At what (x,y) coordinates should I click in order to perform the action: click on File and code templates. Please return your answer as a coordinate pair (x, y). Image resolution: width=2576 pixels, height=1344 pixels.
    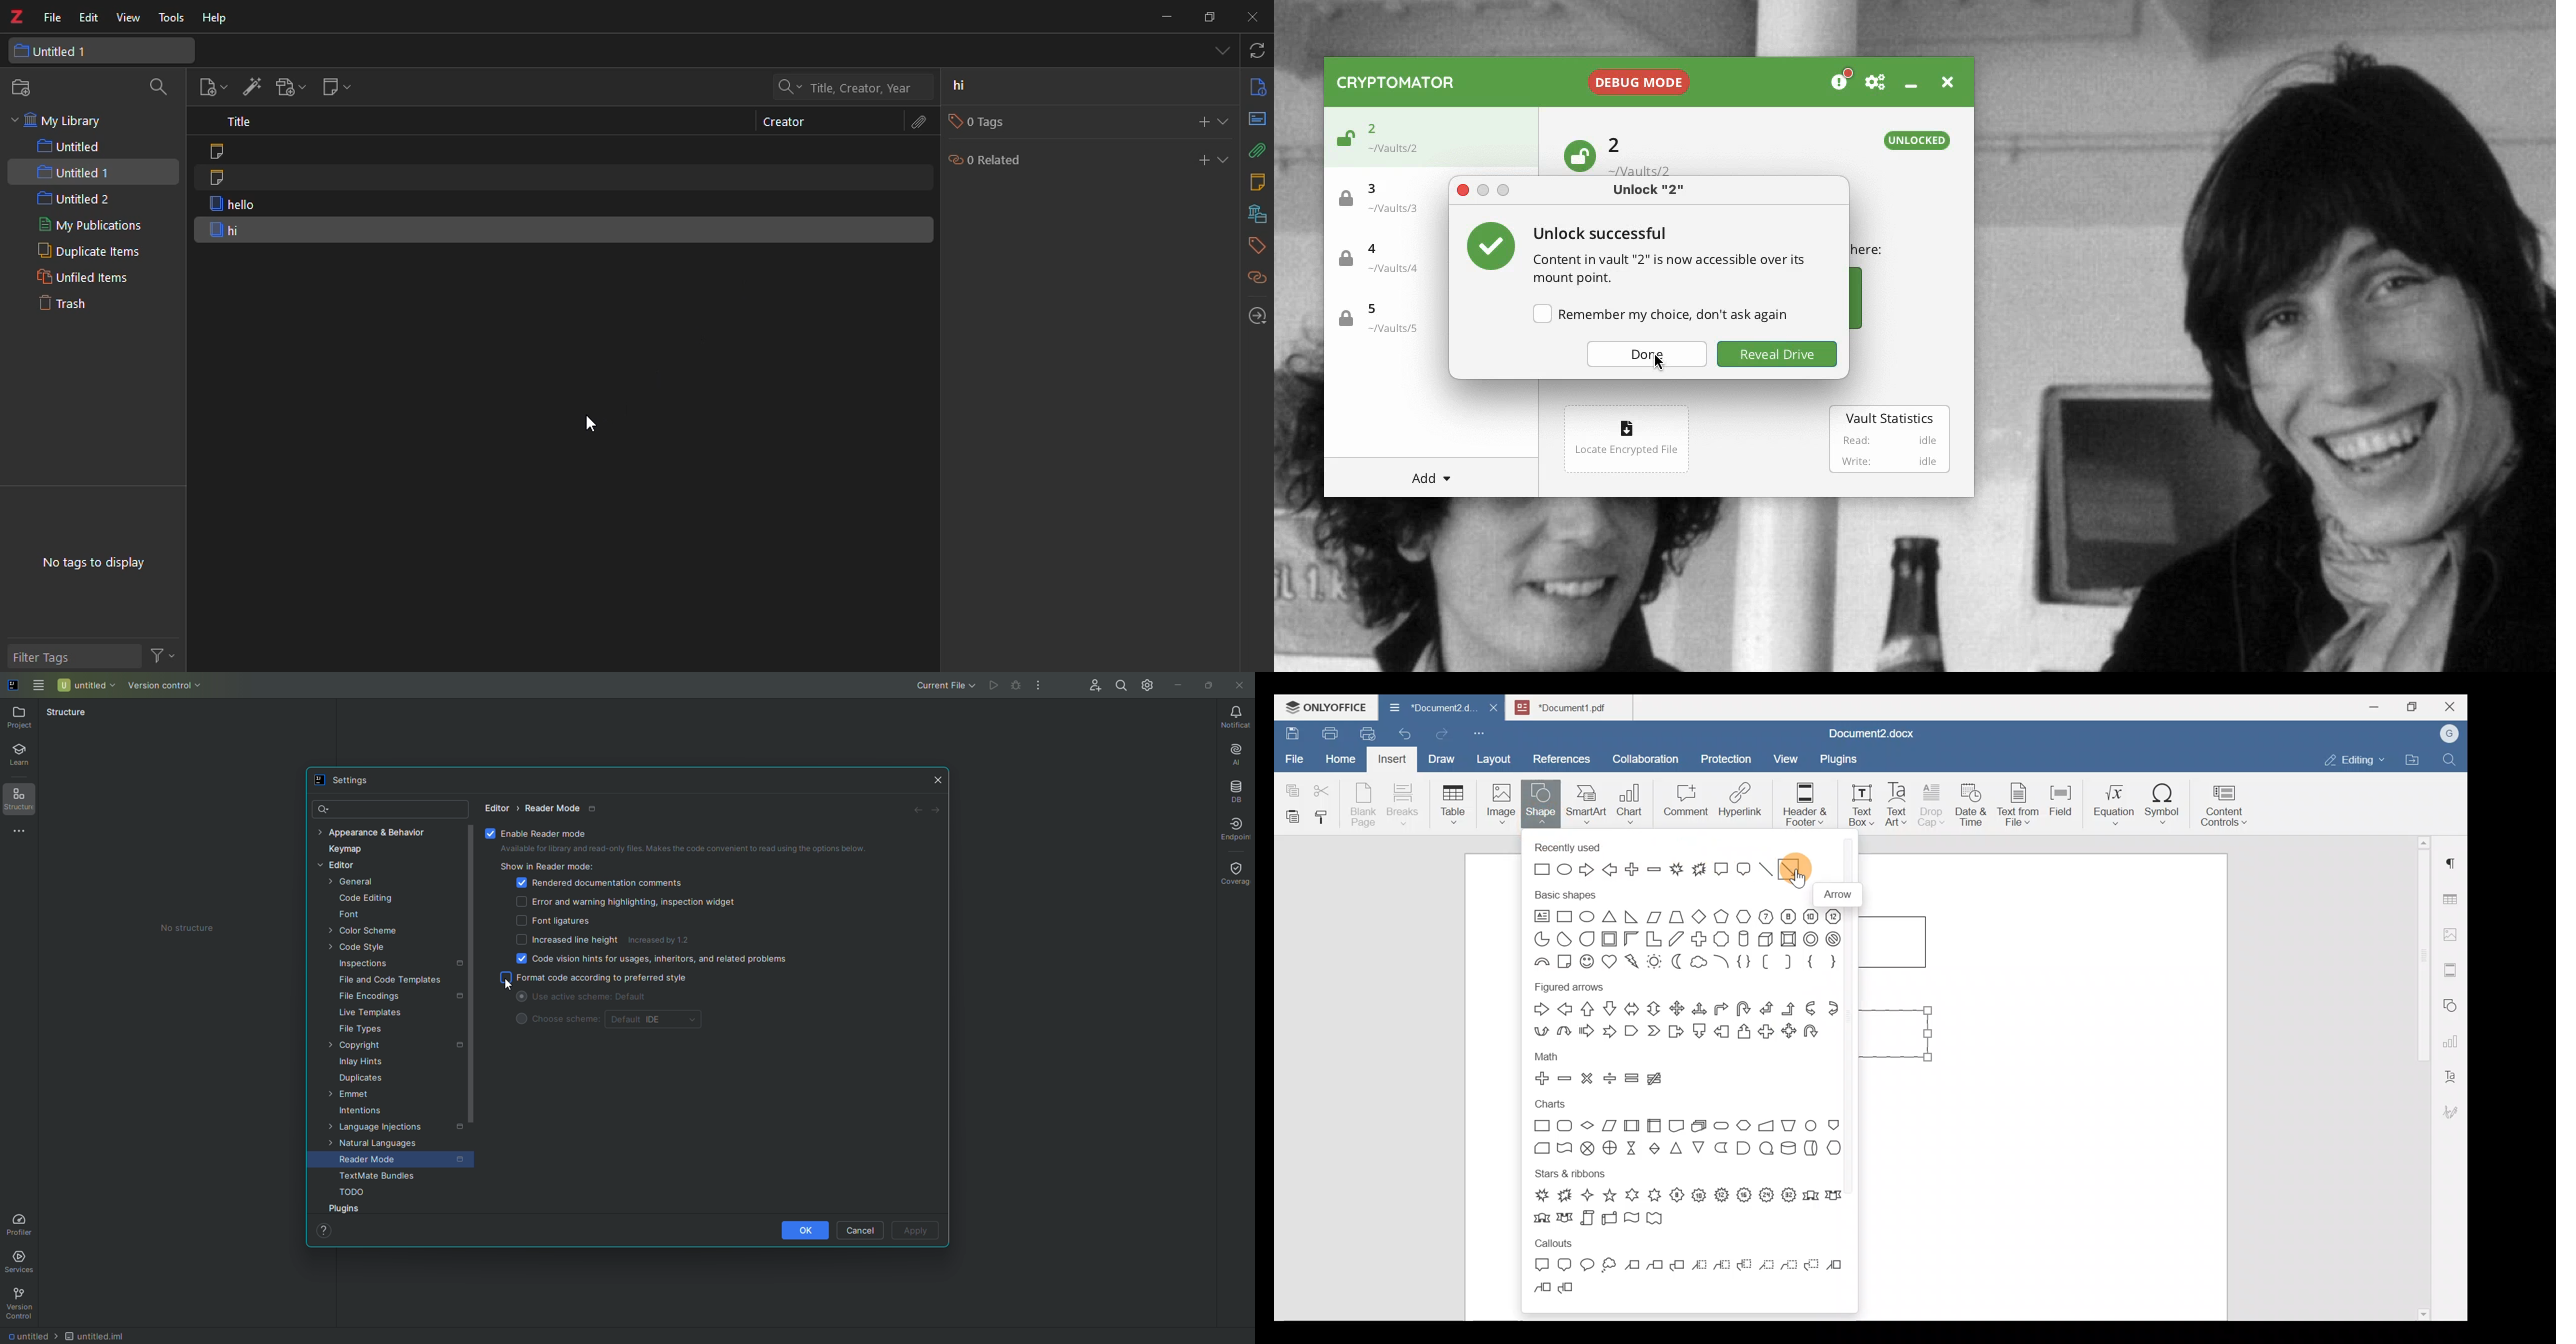
    Looking at the image, I should click on (386, 980).